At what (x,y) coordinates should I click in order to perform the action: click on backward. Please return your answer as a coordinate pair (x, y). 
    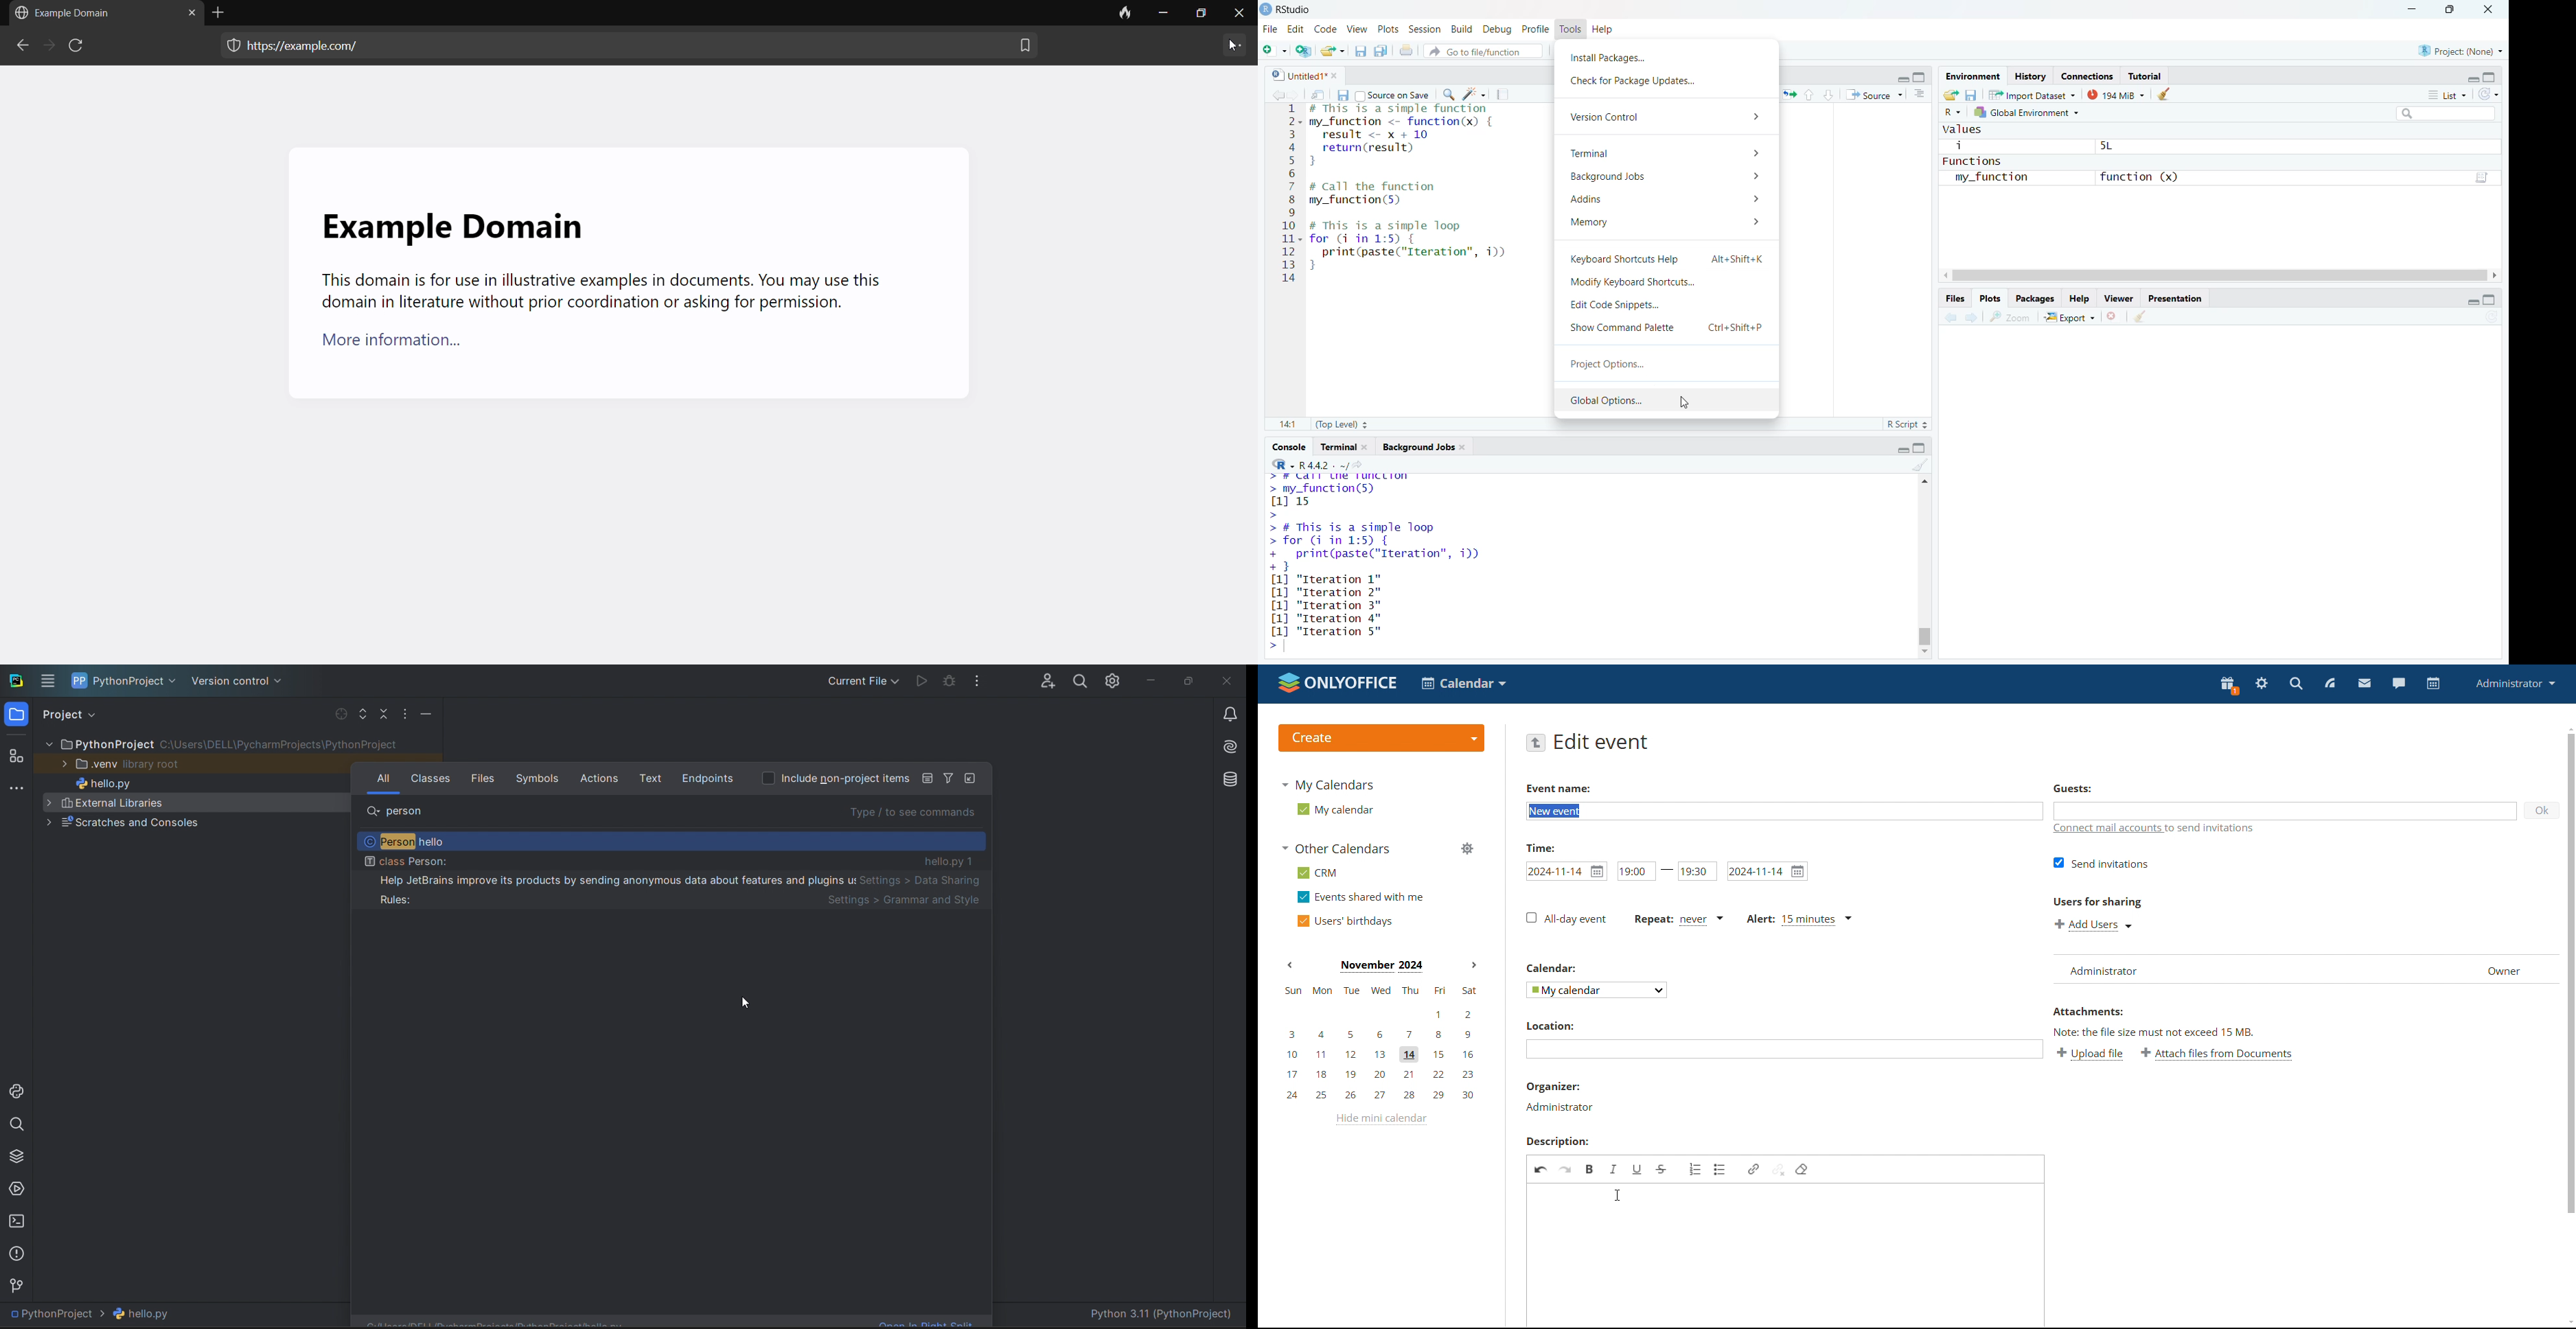
    Looking at the image, I should click on (21, 47).